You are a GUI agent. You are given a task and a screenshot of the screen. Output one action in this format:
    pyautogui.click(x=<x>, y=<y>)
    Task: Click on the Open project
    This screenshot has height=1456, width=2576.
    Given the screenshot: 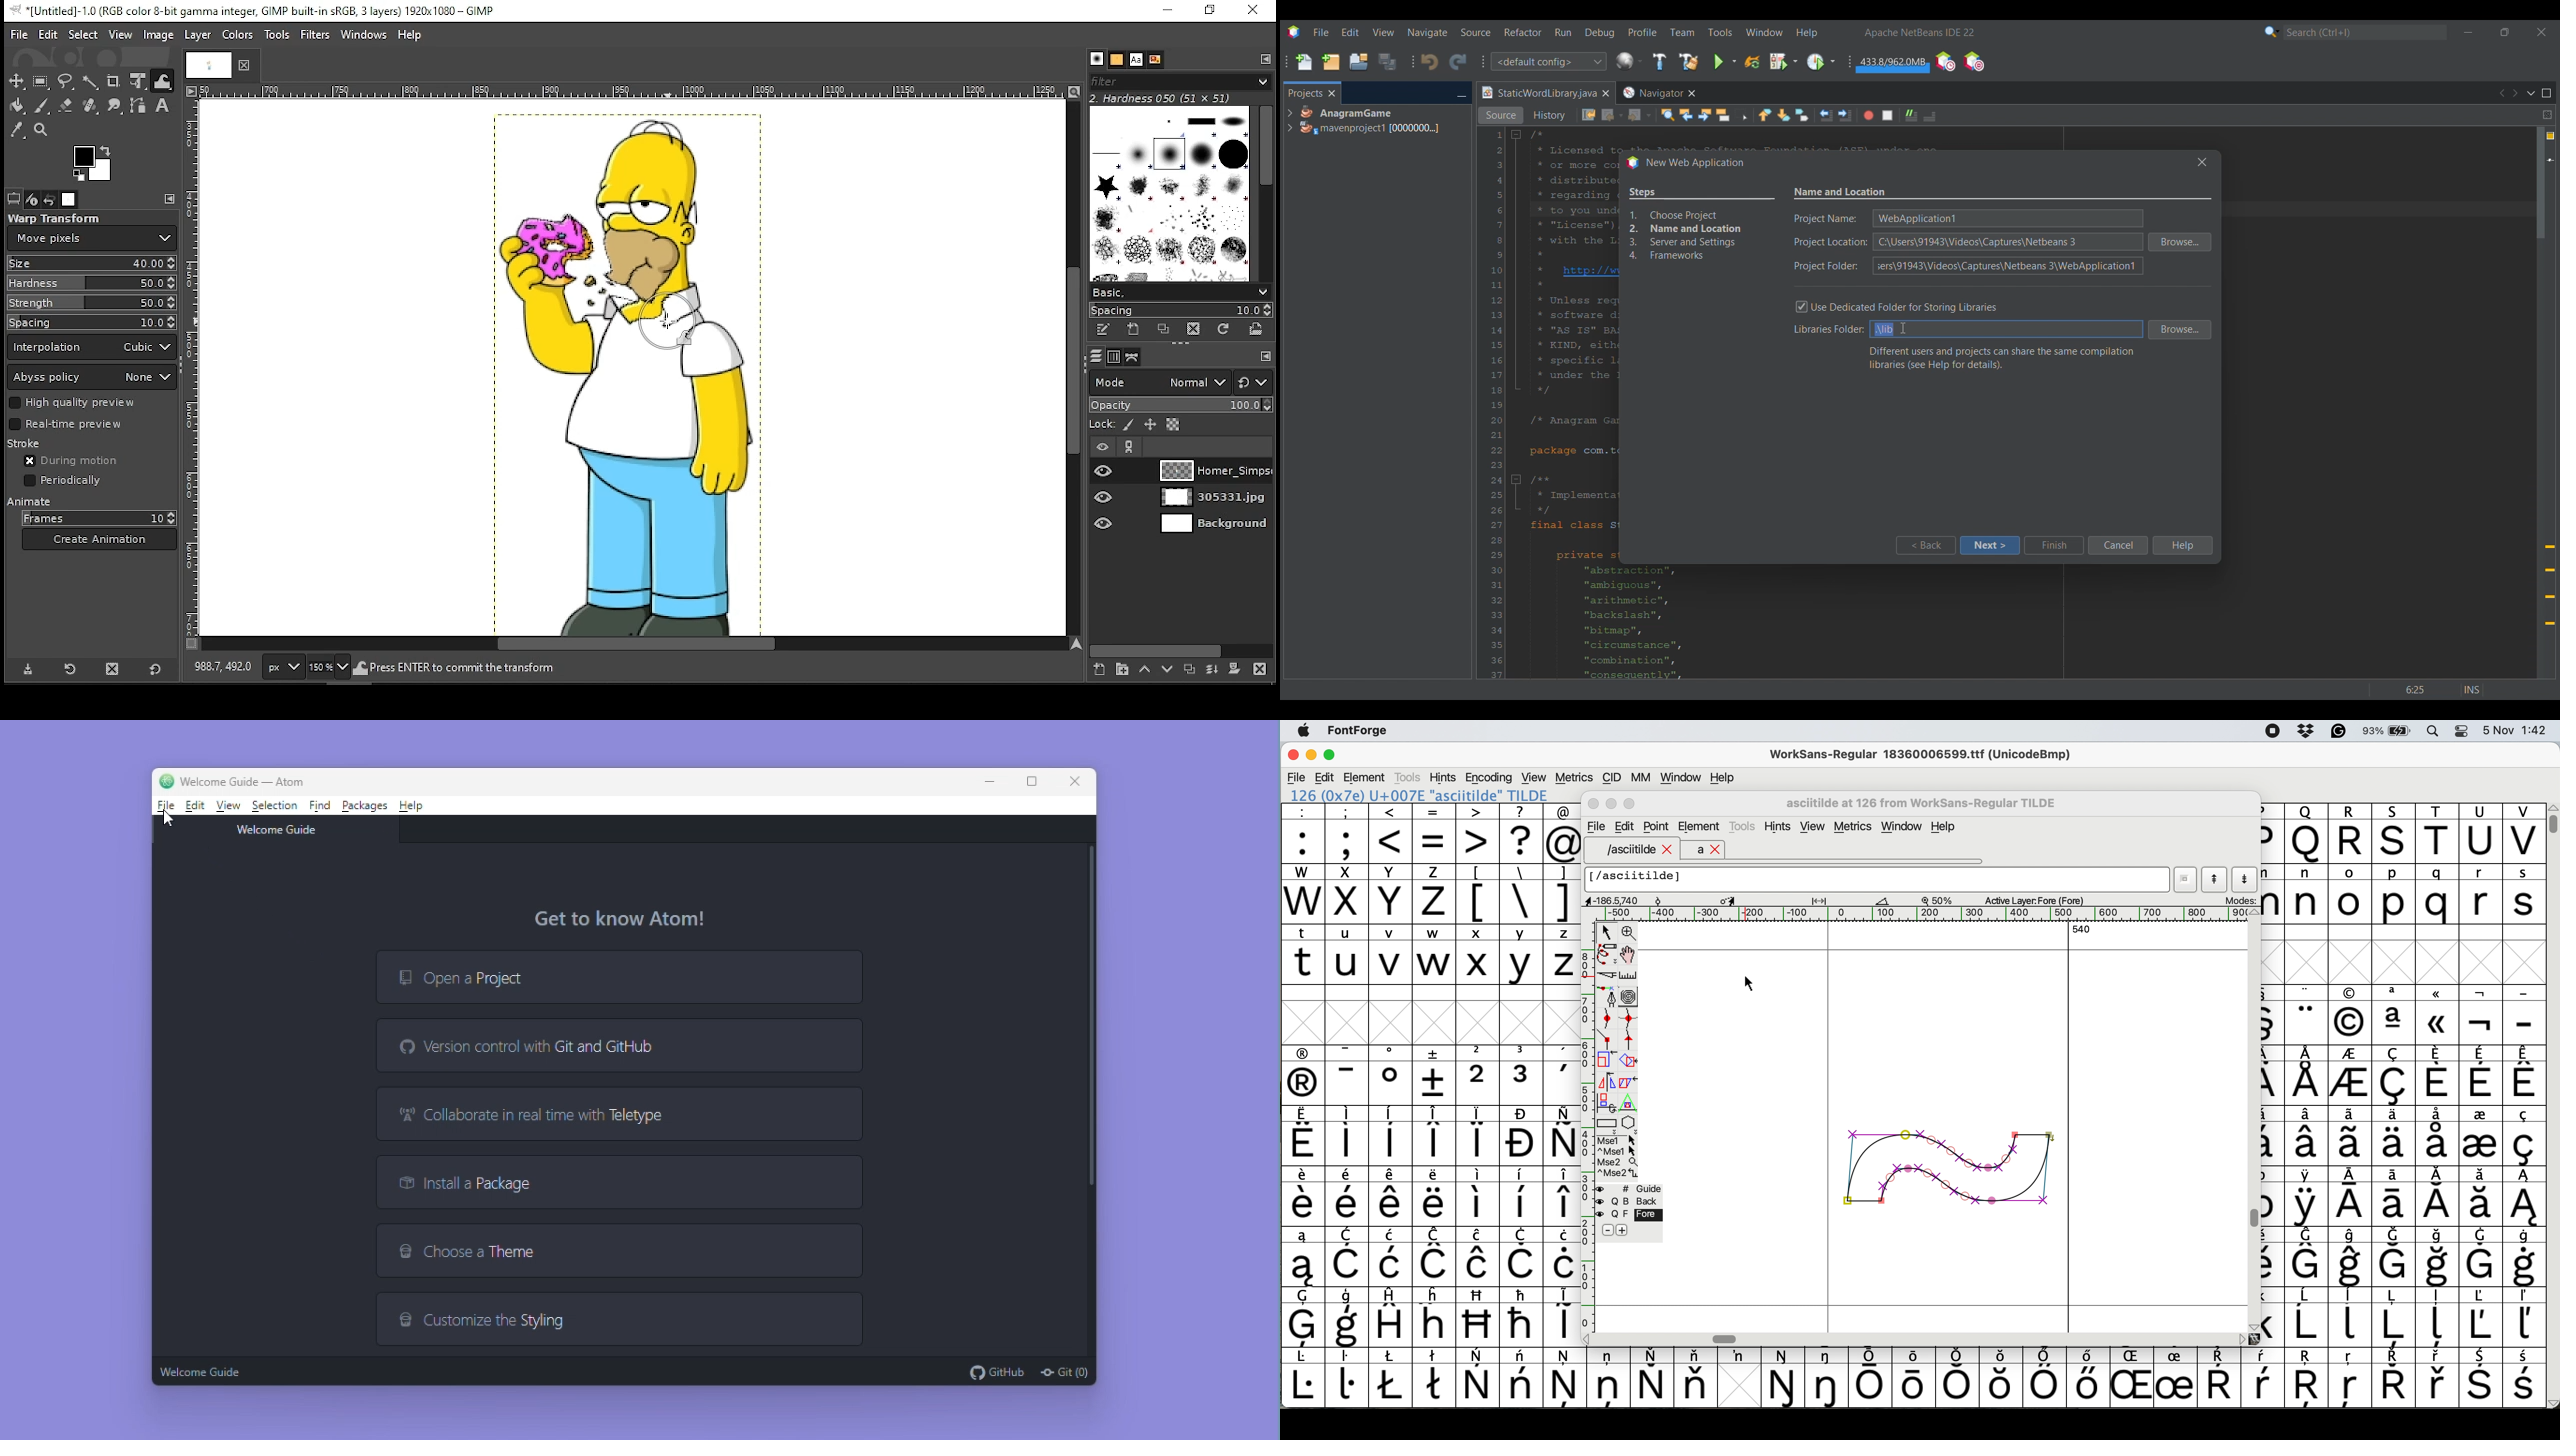 What is the action you would take?
    pyautogui.click(x=1359, y=61)
    